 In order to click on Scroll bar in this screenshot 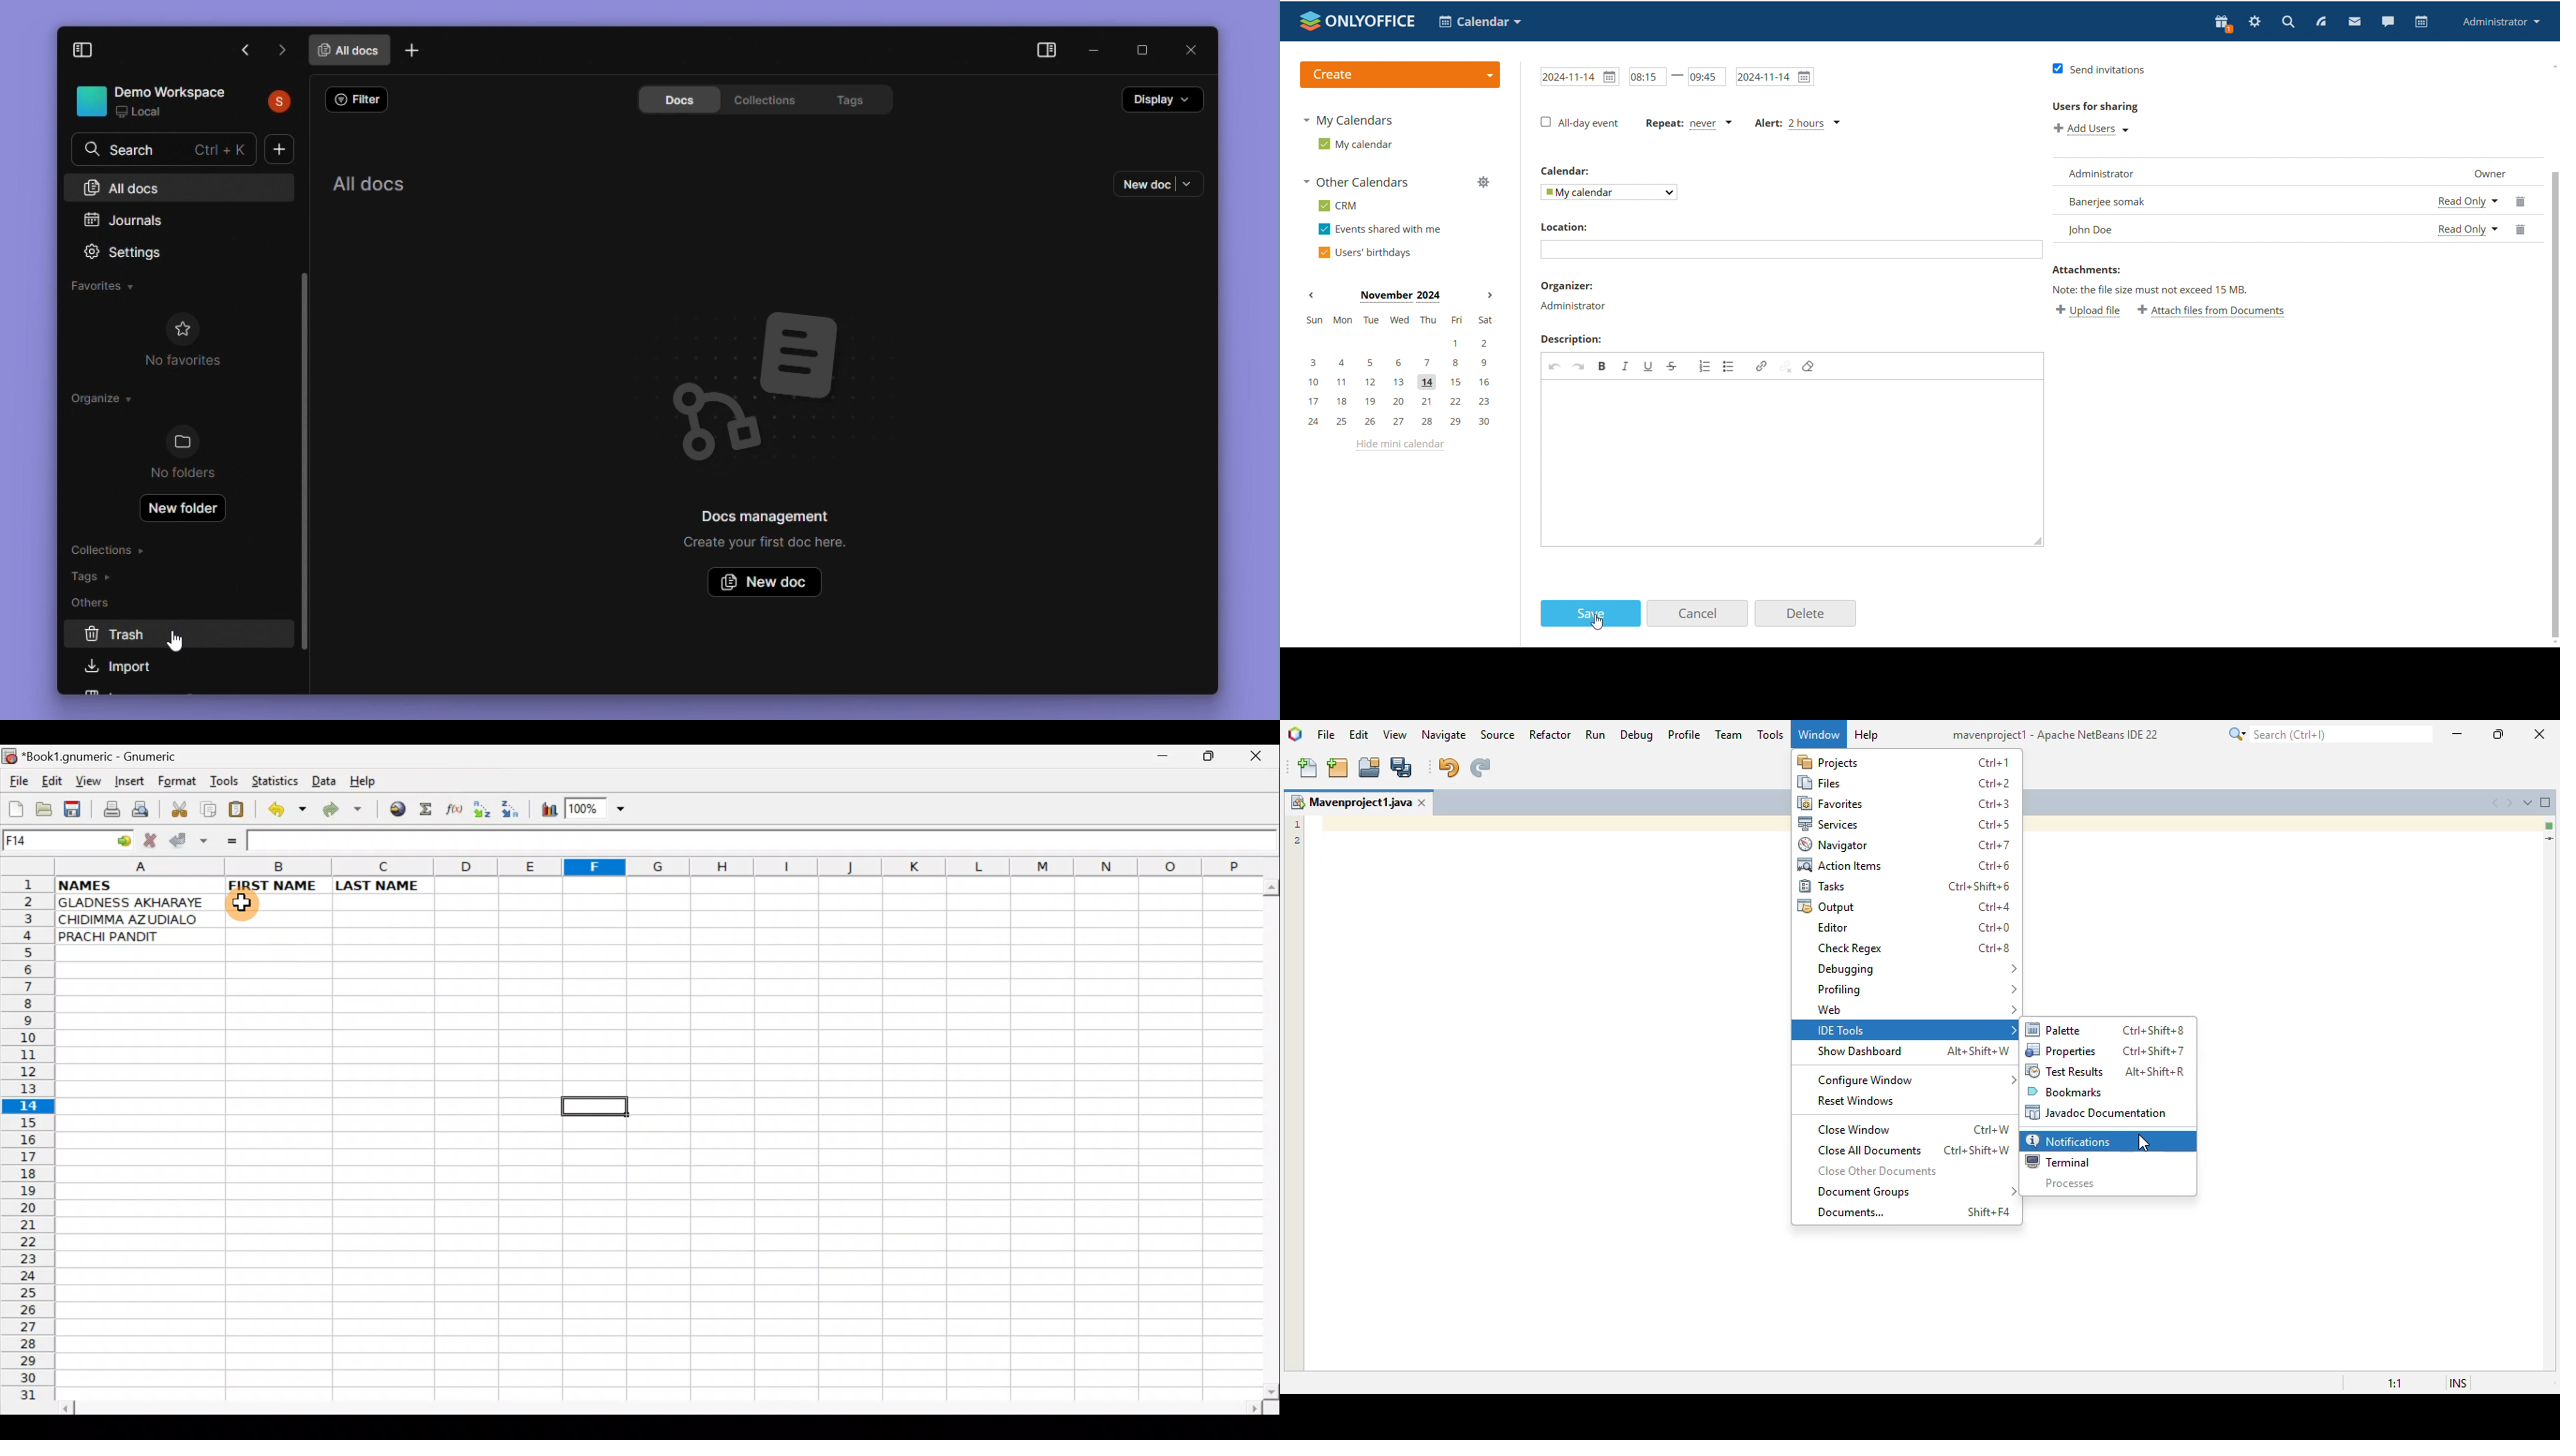, I will do `click(1267, 1136)`.